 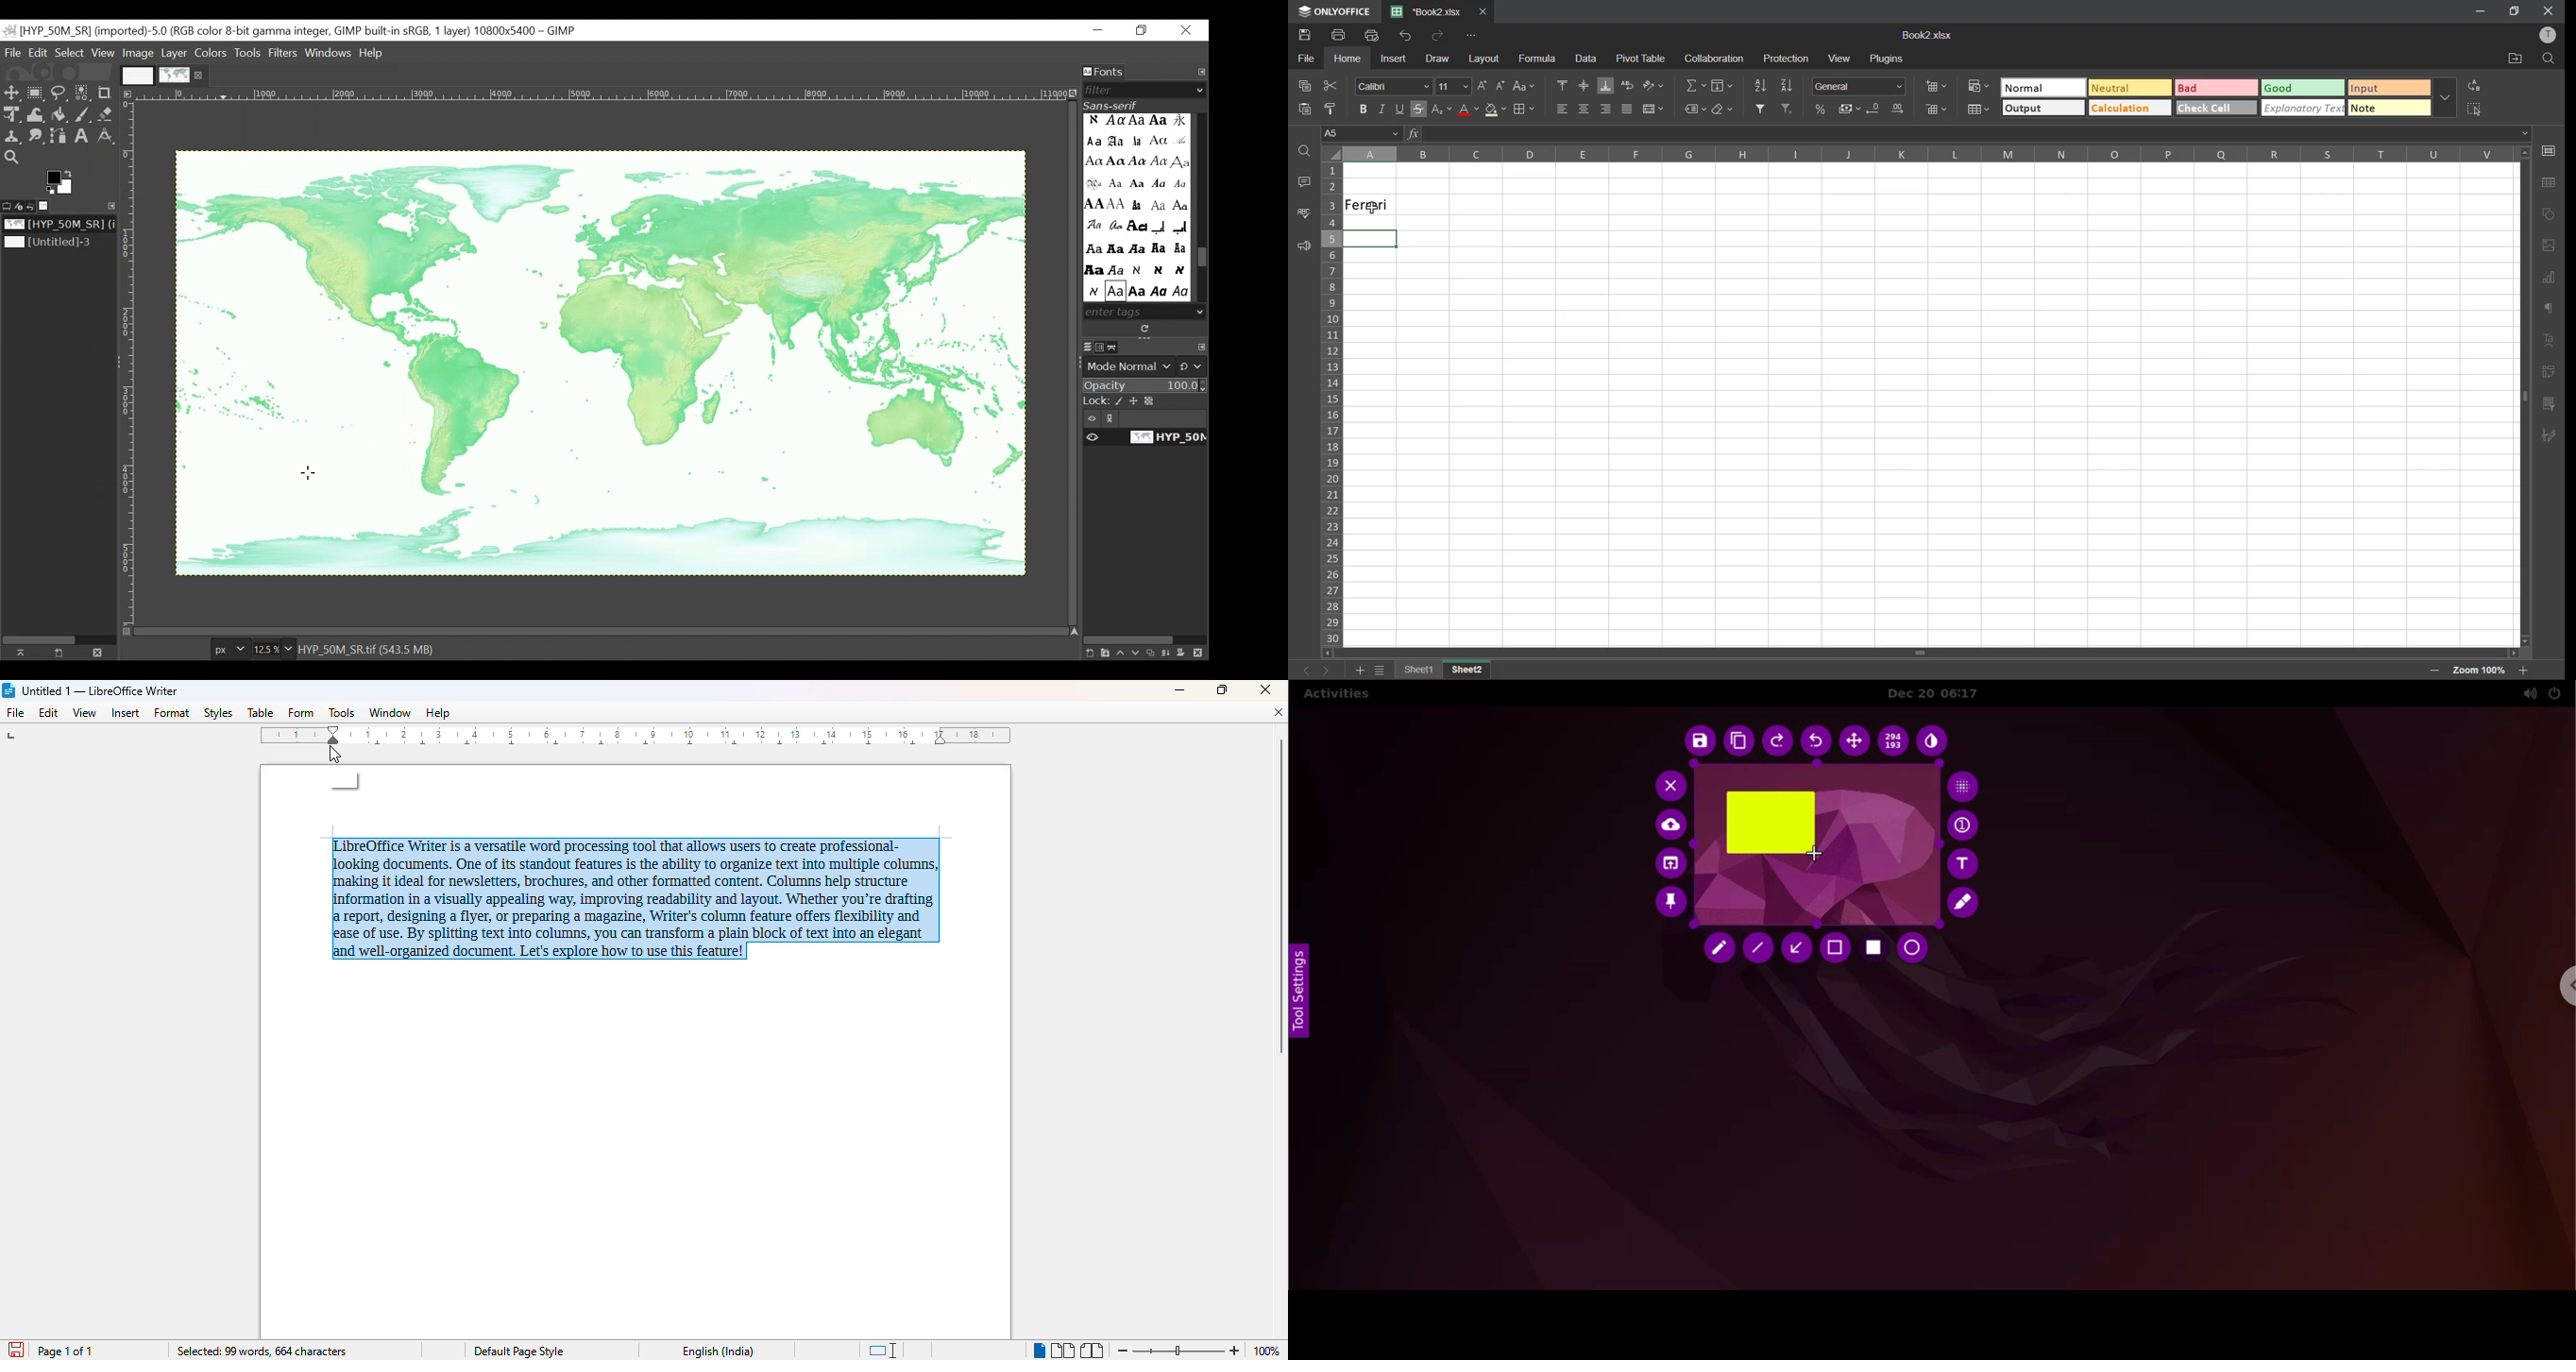 What do you see at coordinates (1979, 109) in the screenshot?
I see `format as table` at bounding box center [1979, 109].